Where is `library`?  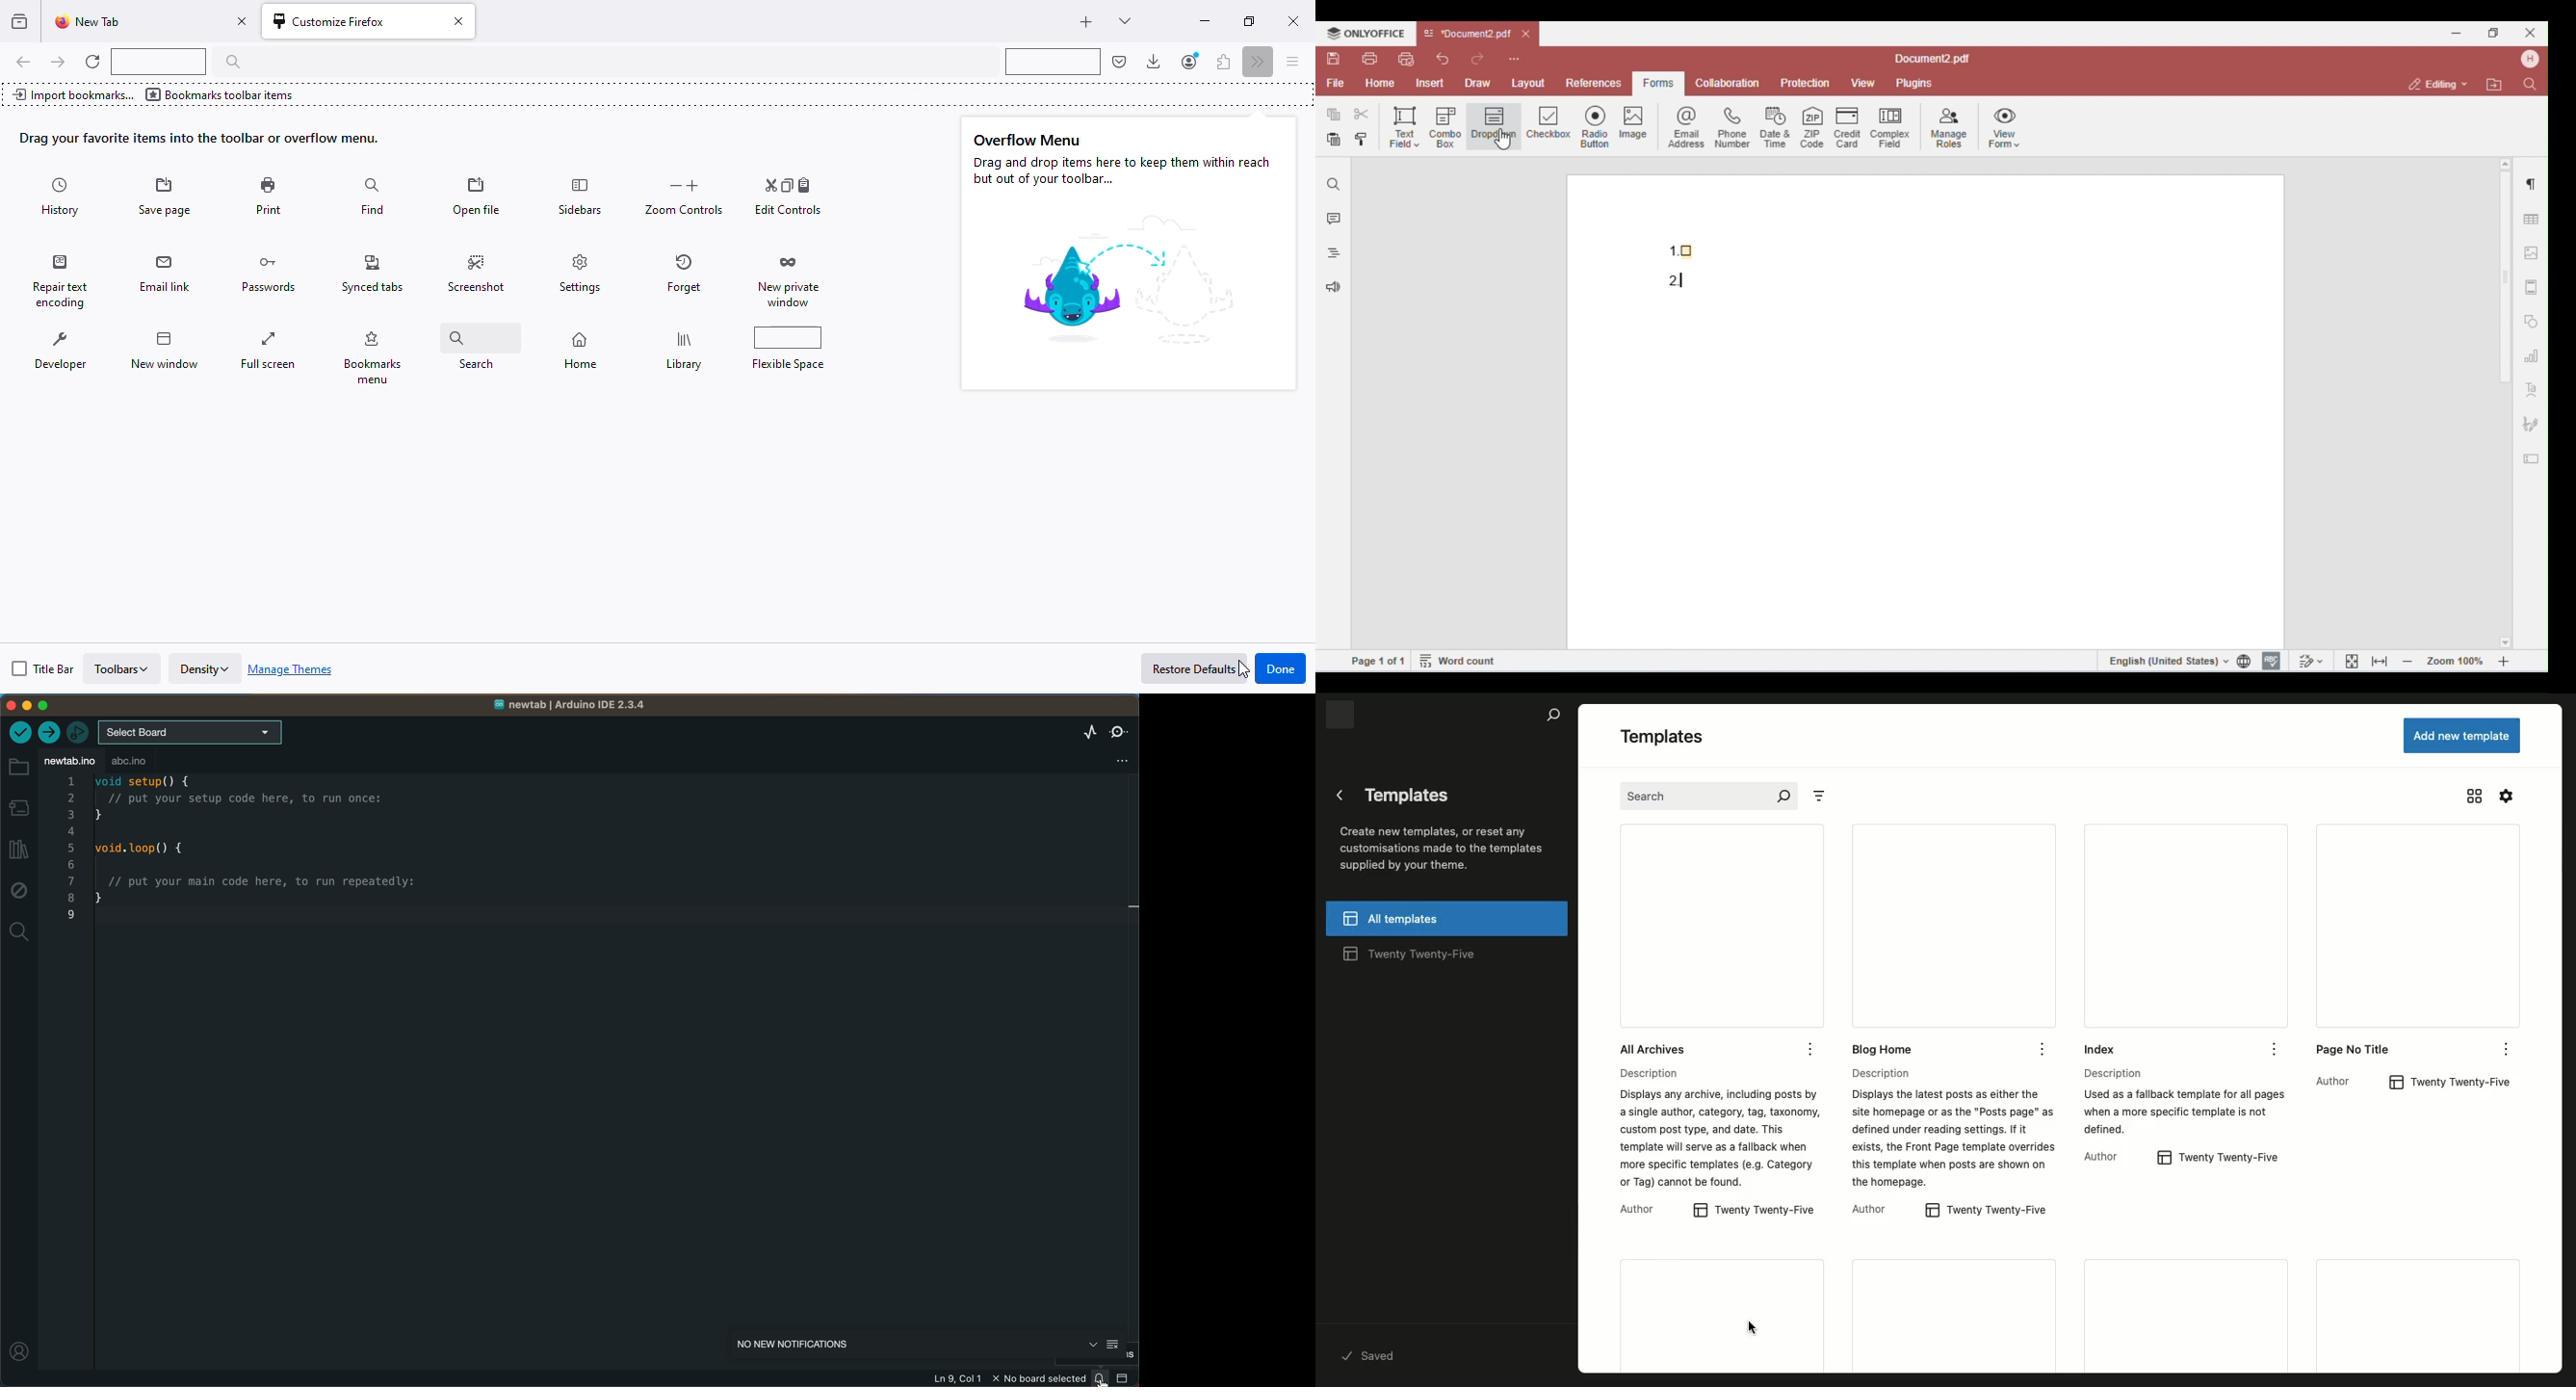 library is located at coordinates (684, 351).